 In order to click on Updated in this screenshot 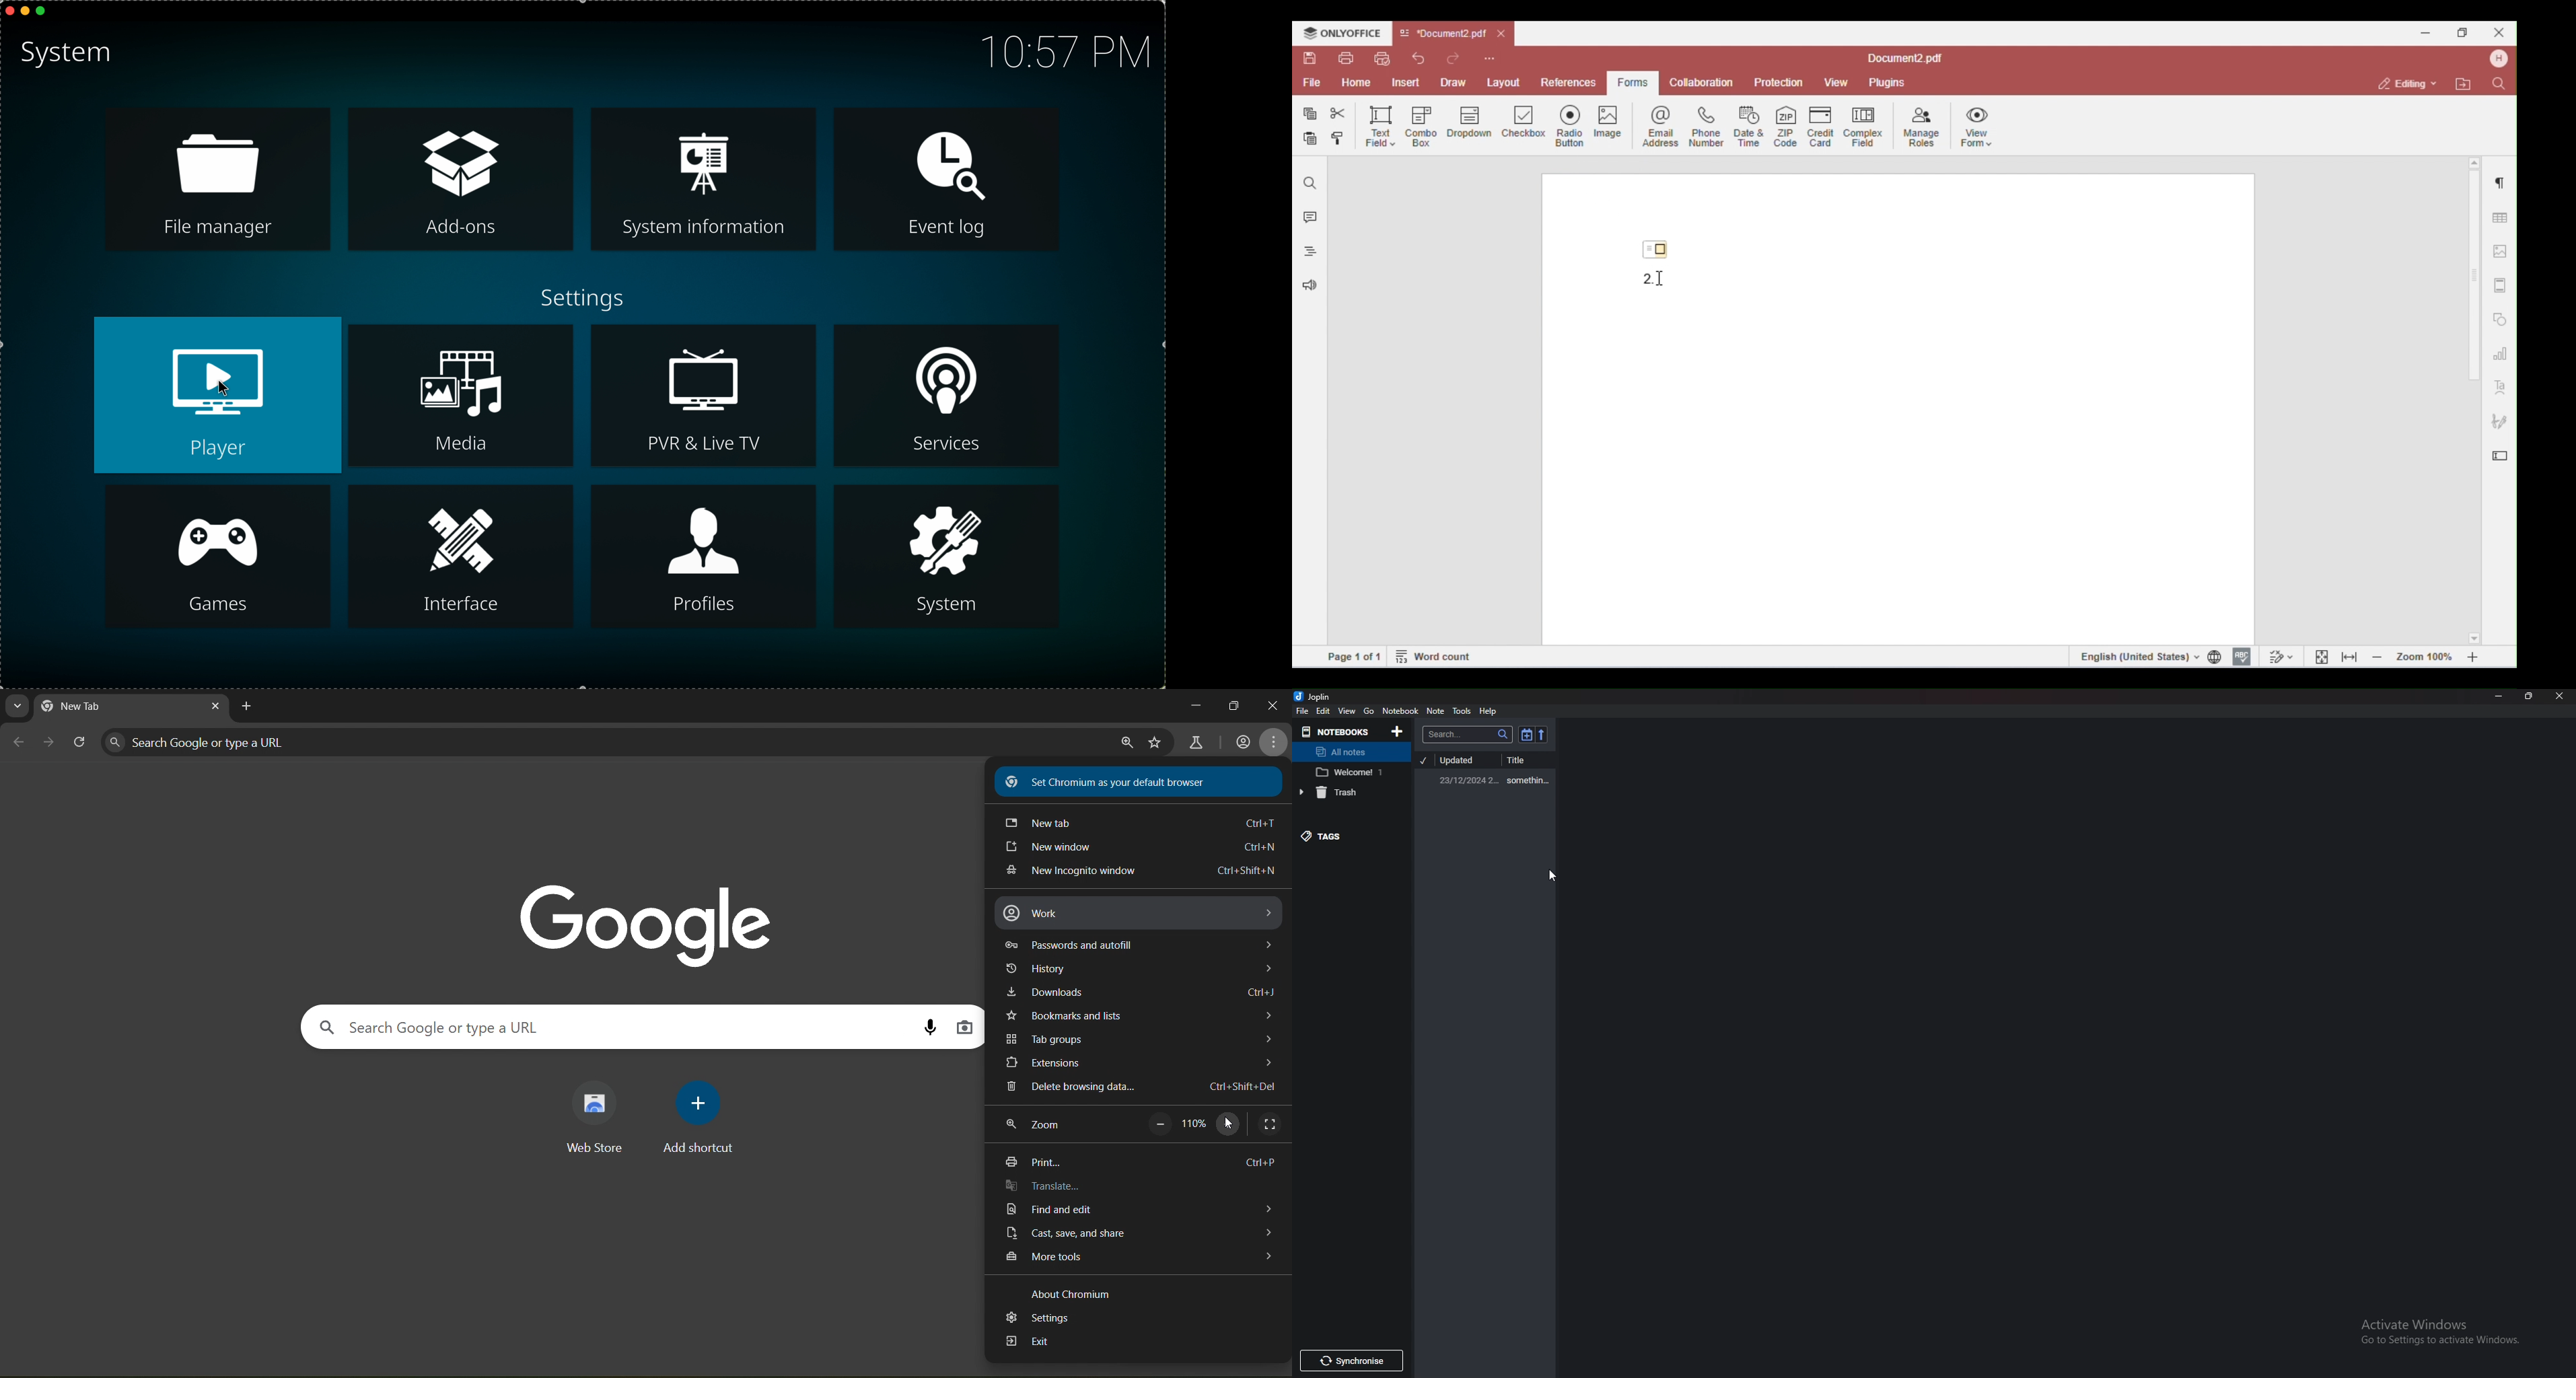, I will do `click(1468, 780)`.